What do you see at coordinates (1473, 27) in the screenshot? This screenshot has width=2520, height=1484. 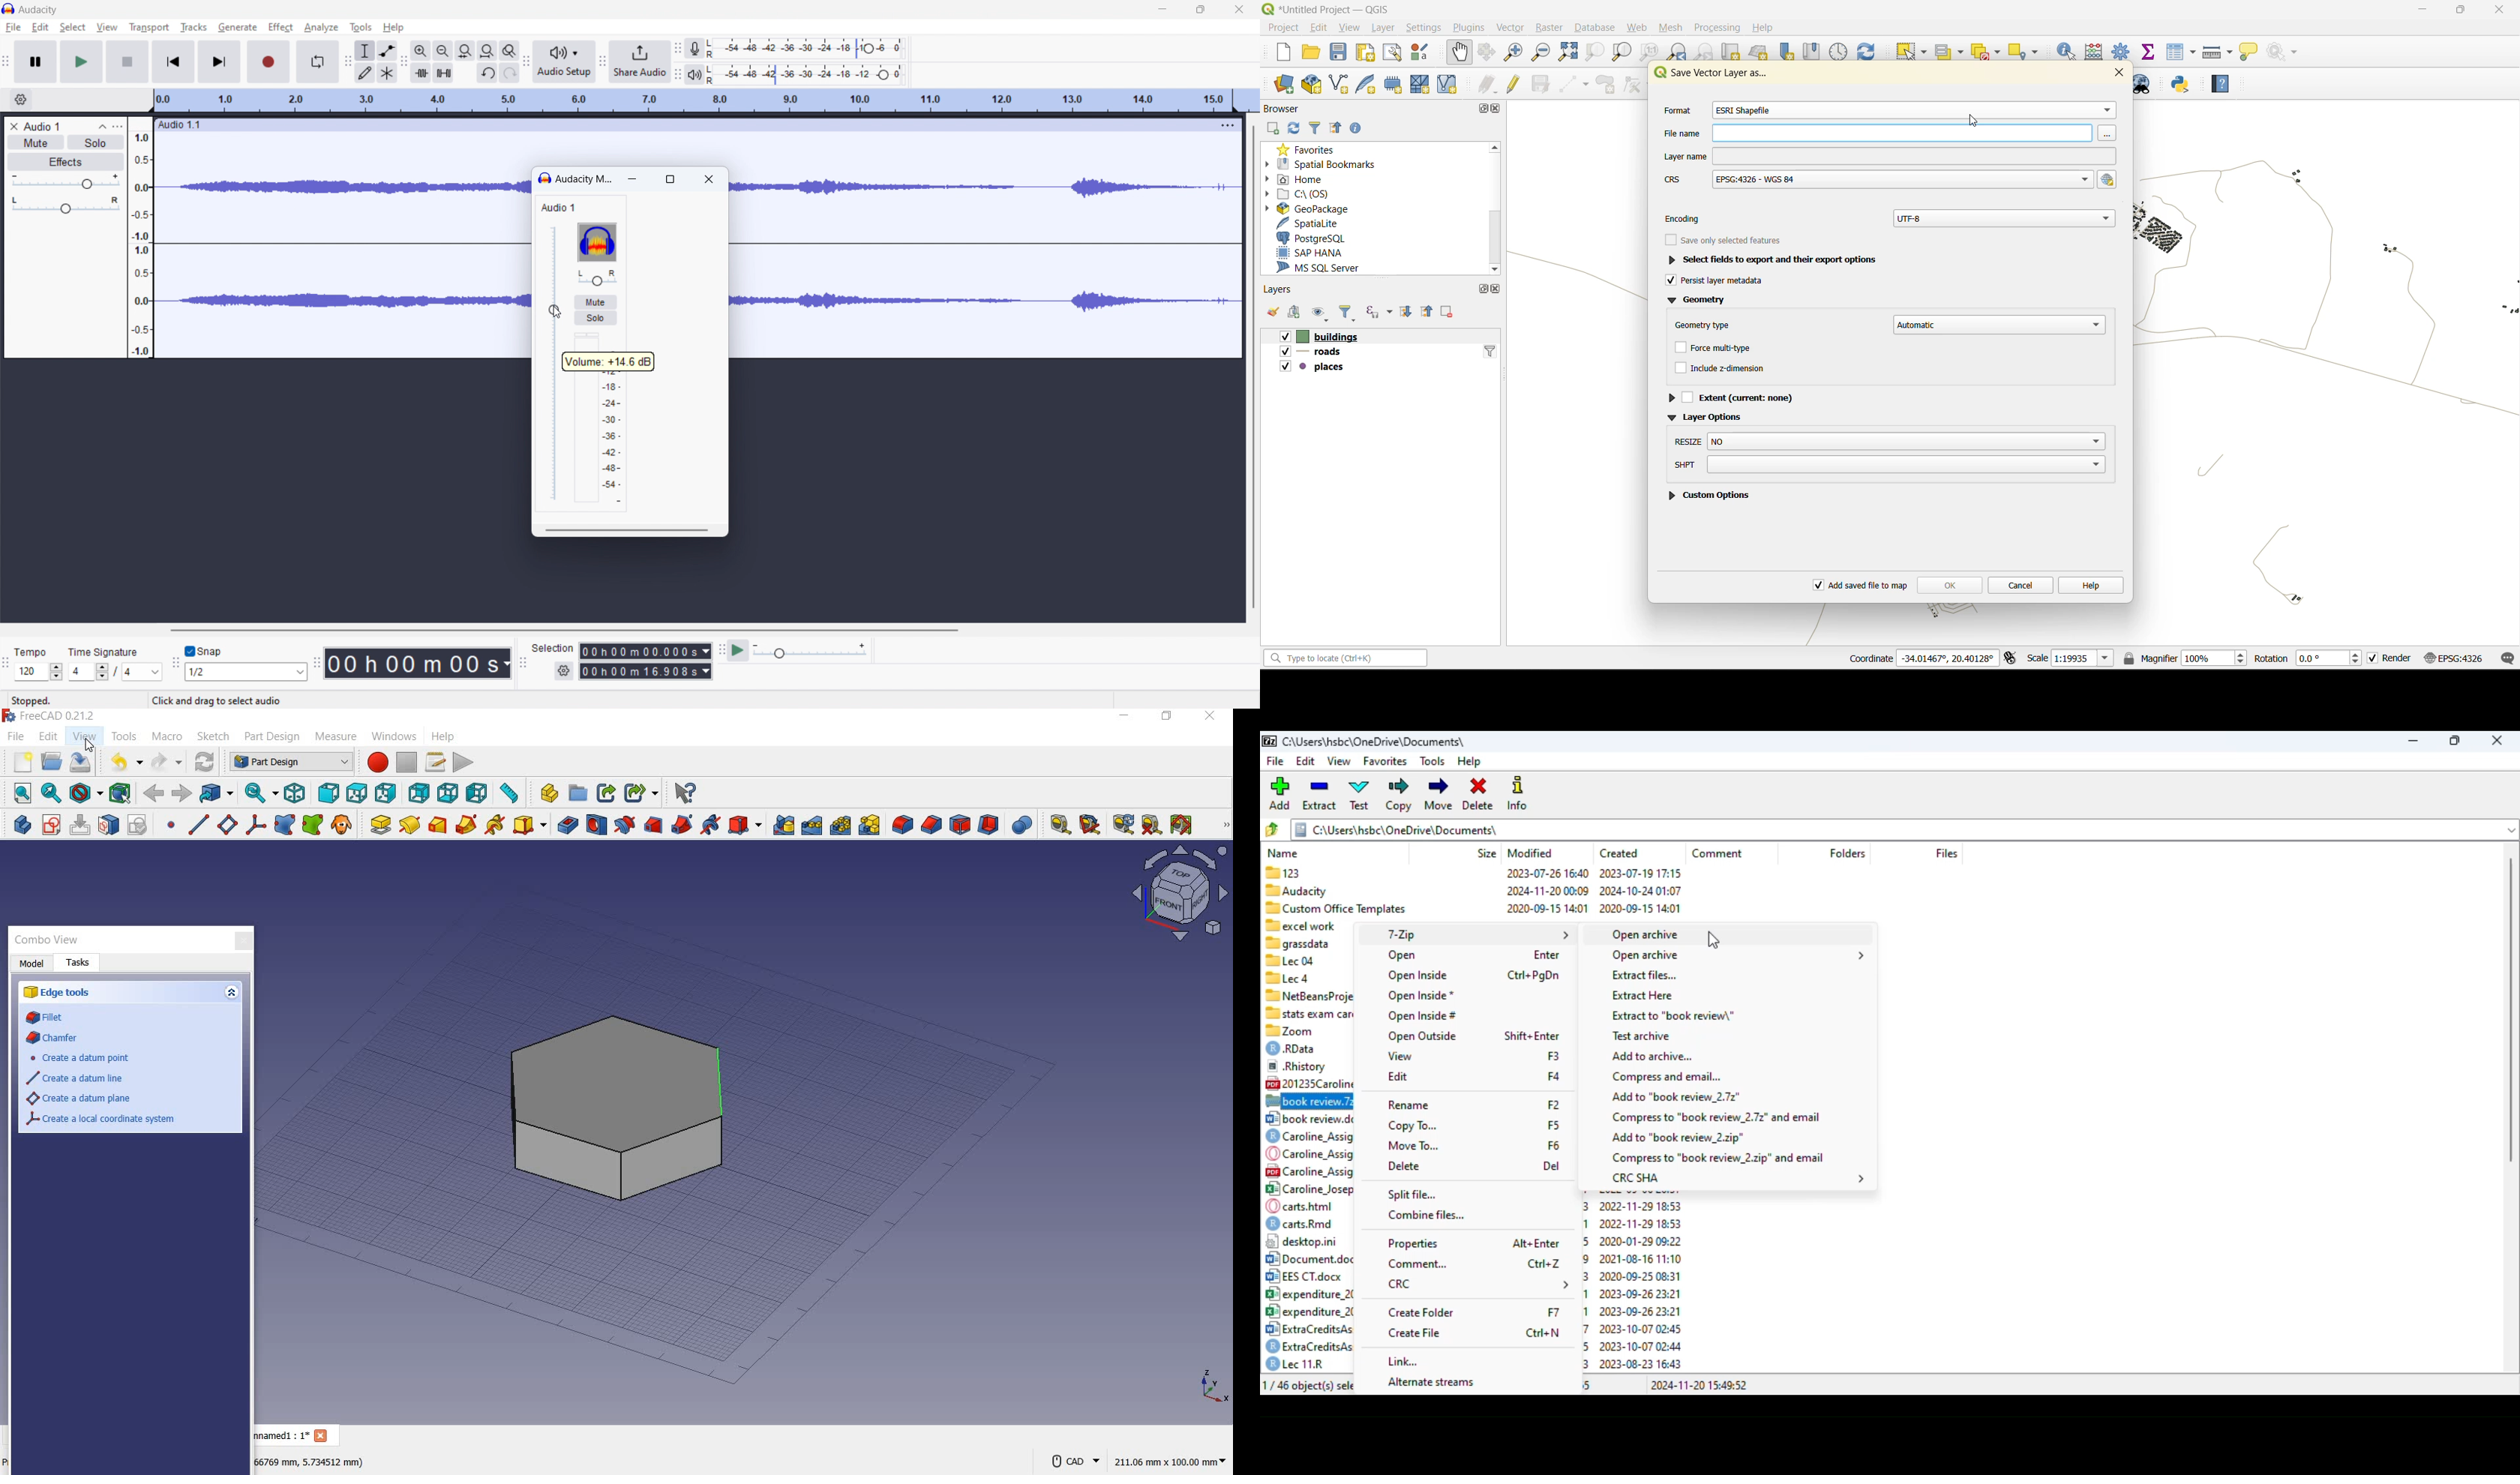 I see `plugins` at bounding box center [1473, 27].